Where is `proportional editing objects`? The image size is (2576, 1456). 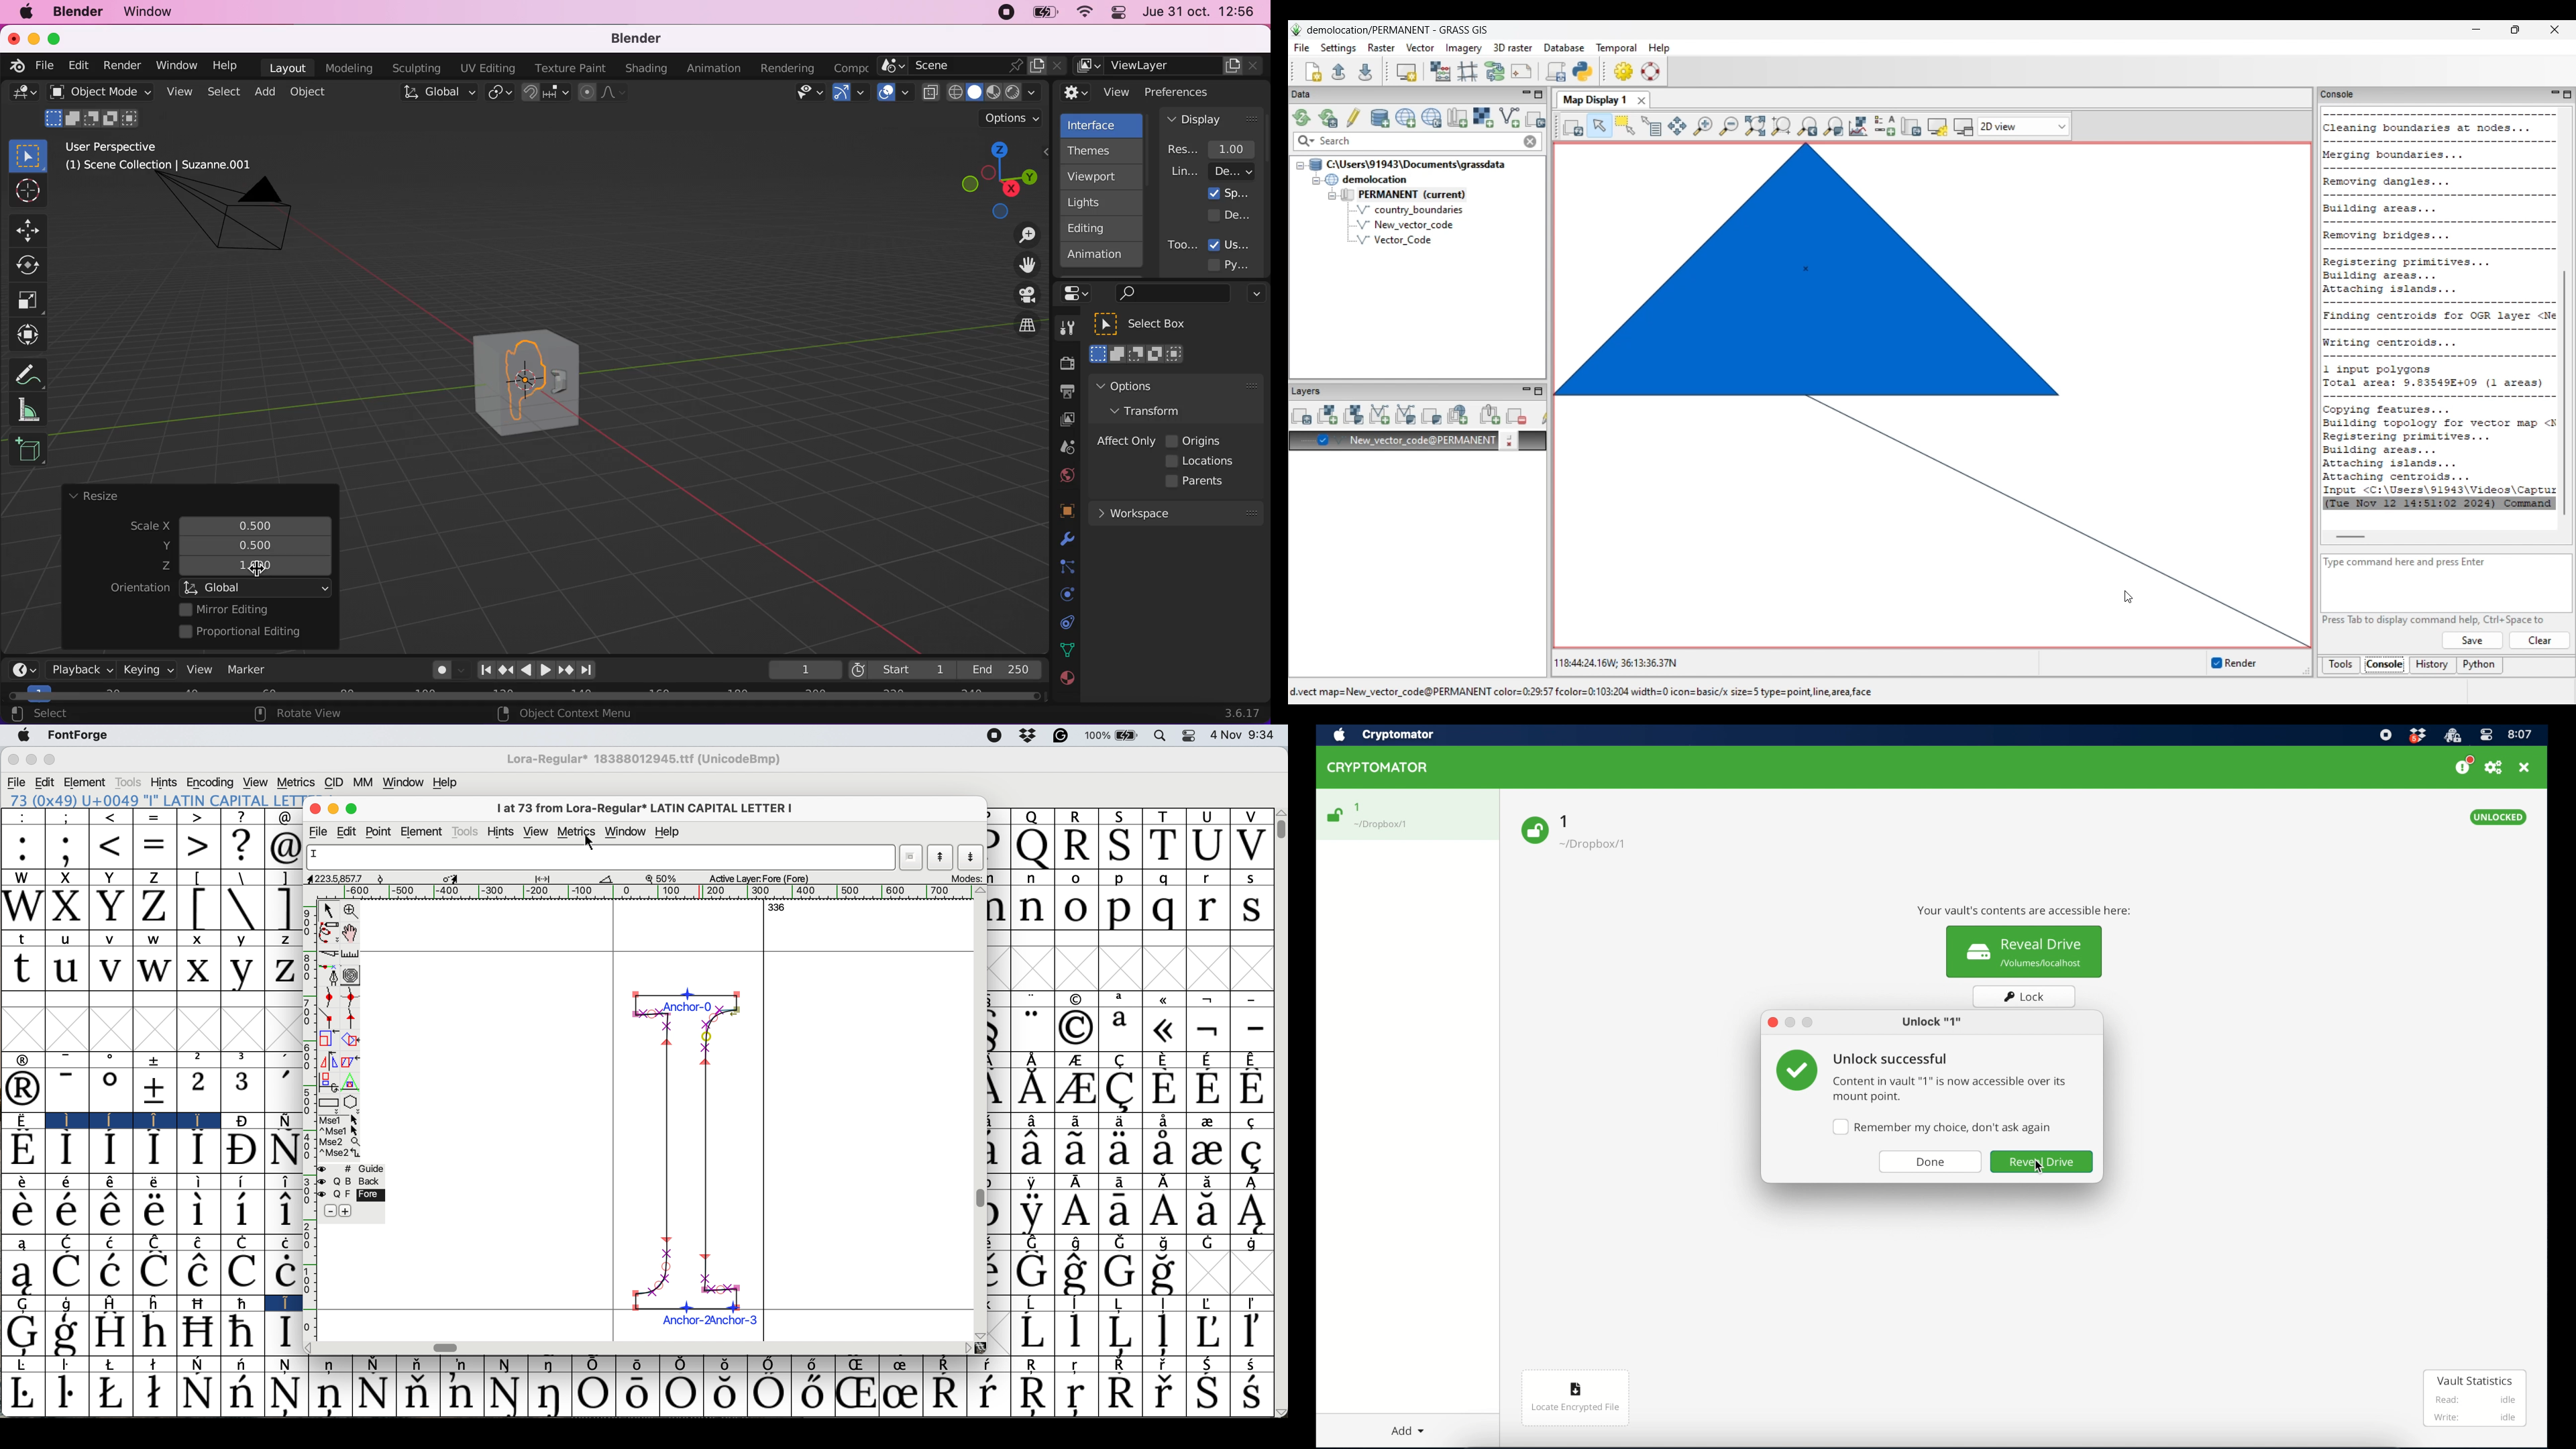 proportional editing objects is located at coordinates (604, 94).